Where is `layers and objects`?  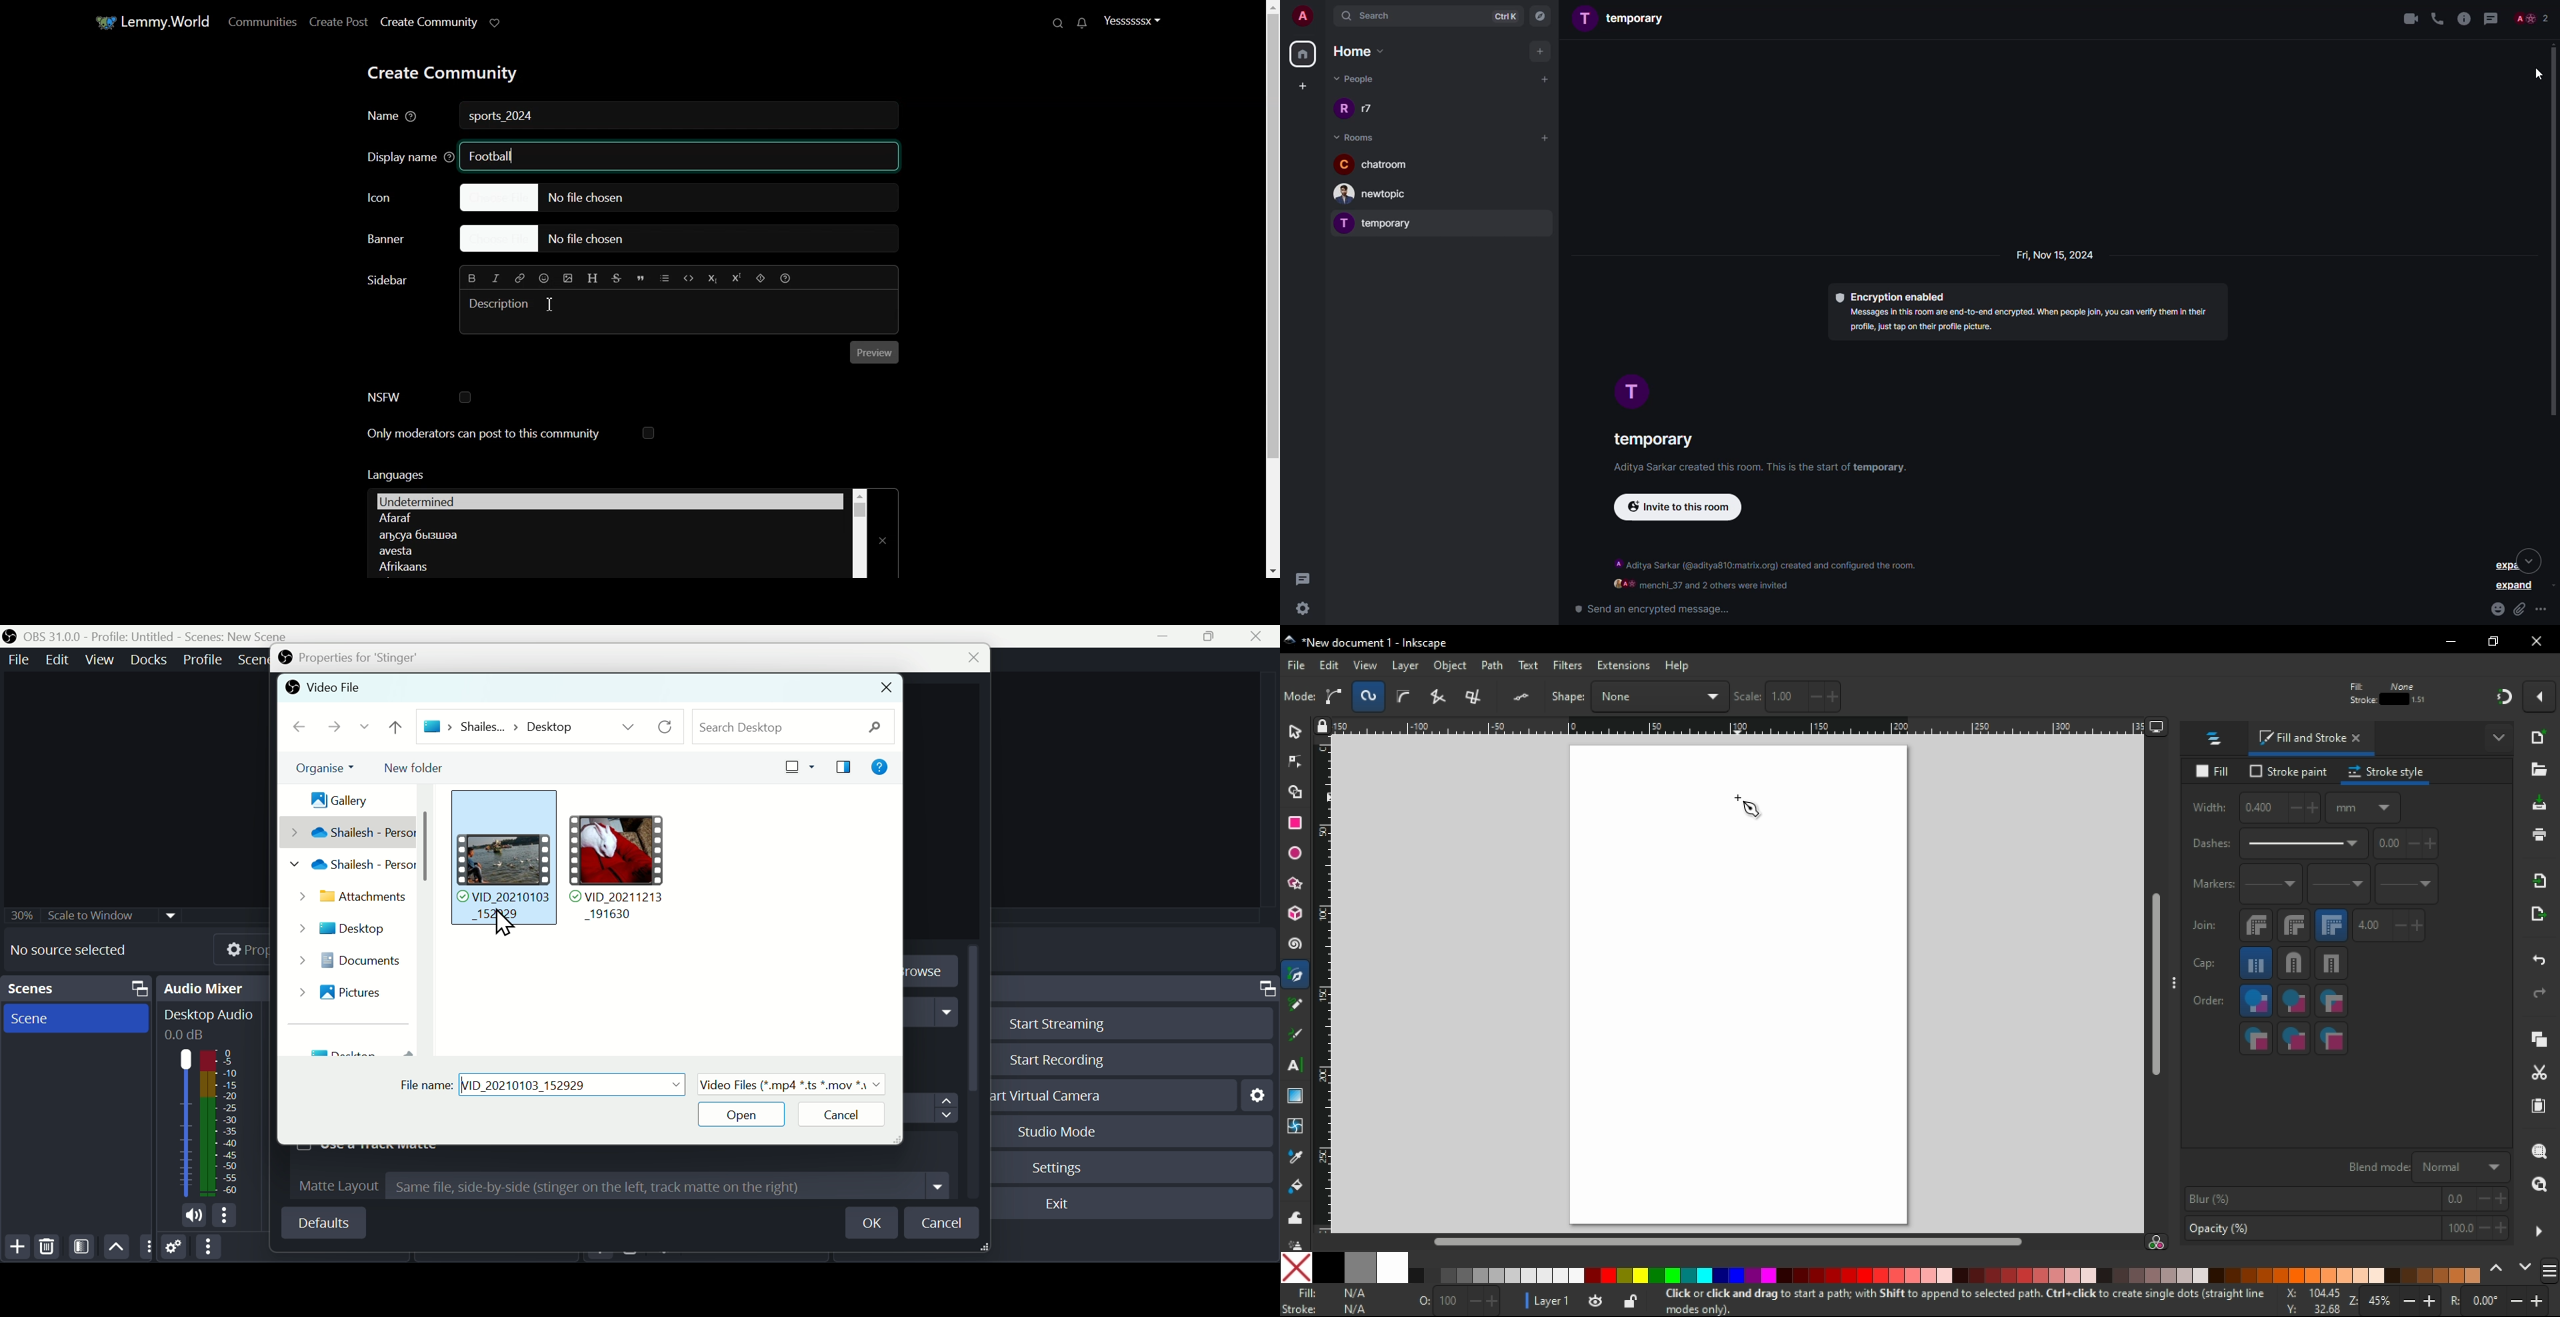 layers and objects is located at coordinates (2215, 738).